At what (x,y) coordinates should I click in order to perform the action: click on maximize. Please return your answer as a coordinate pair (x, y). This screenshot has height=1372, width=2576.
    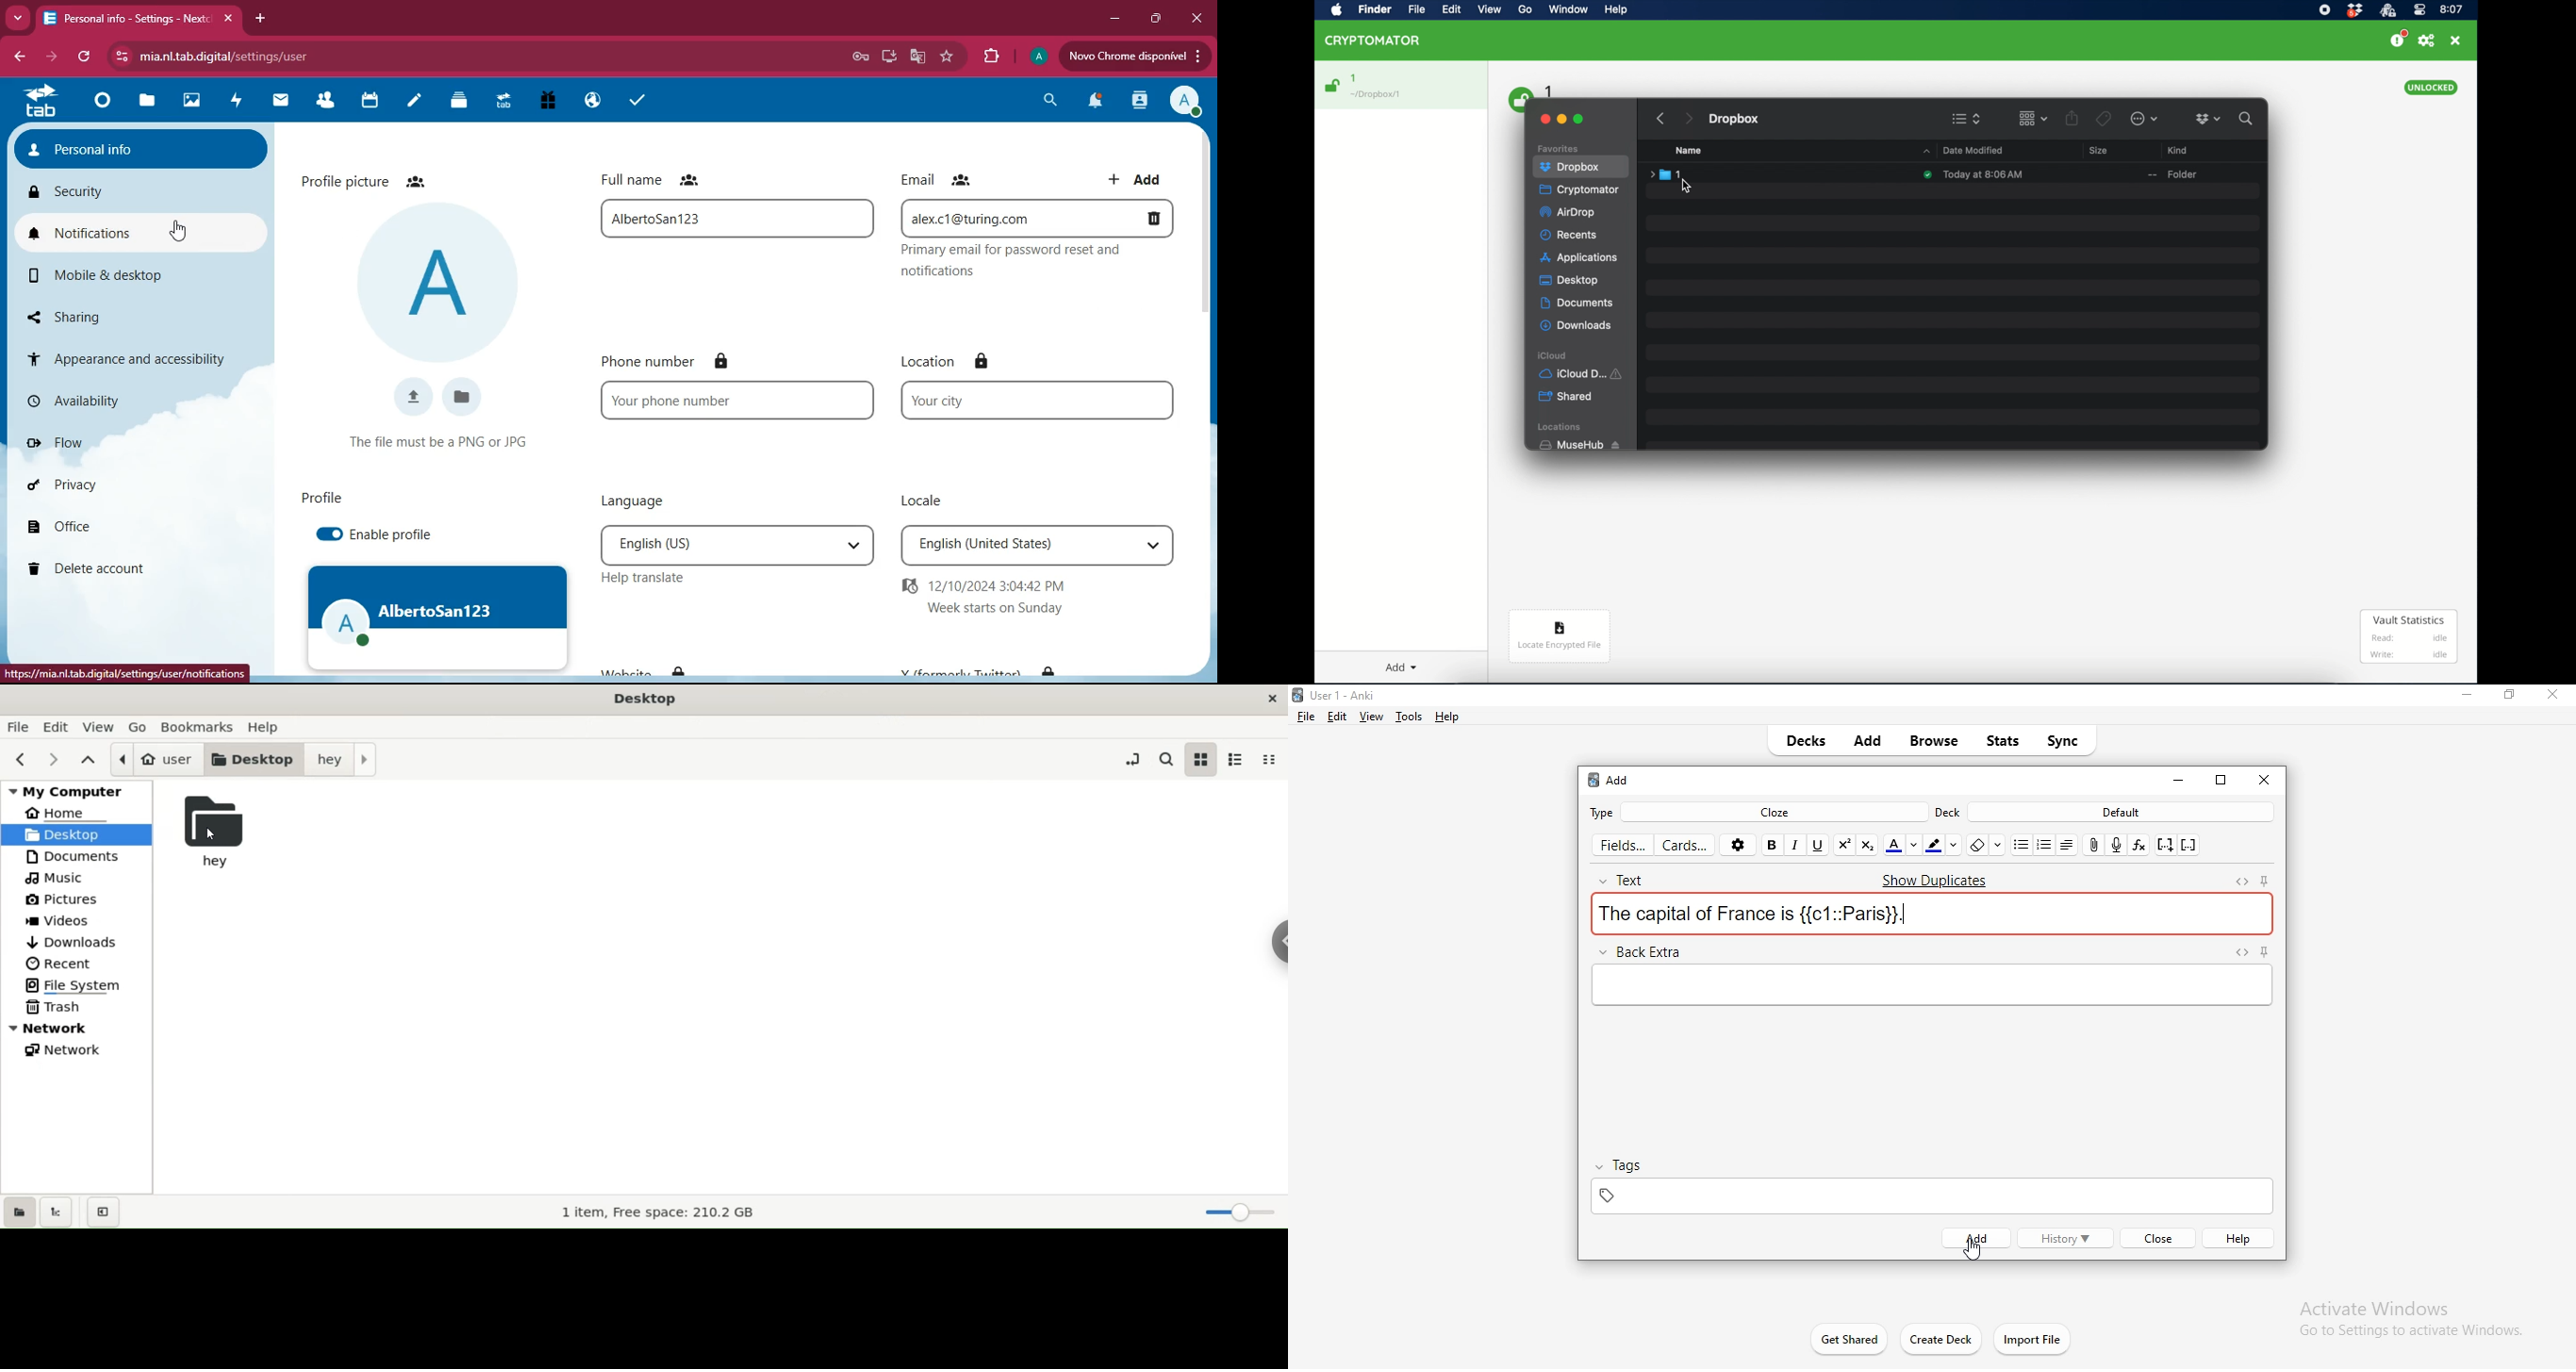
    Looking at the image, I should click on (1580, 119).